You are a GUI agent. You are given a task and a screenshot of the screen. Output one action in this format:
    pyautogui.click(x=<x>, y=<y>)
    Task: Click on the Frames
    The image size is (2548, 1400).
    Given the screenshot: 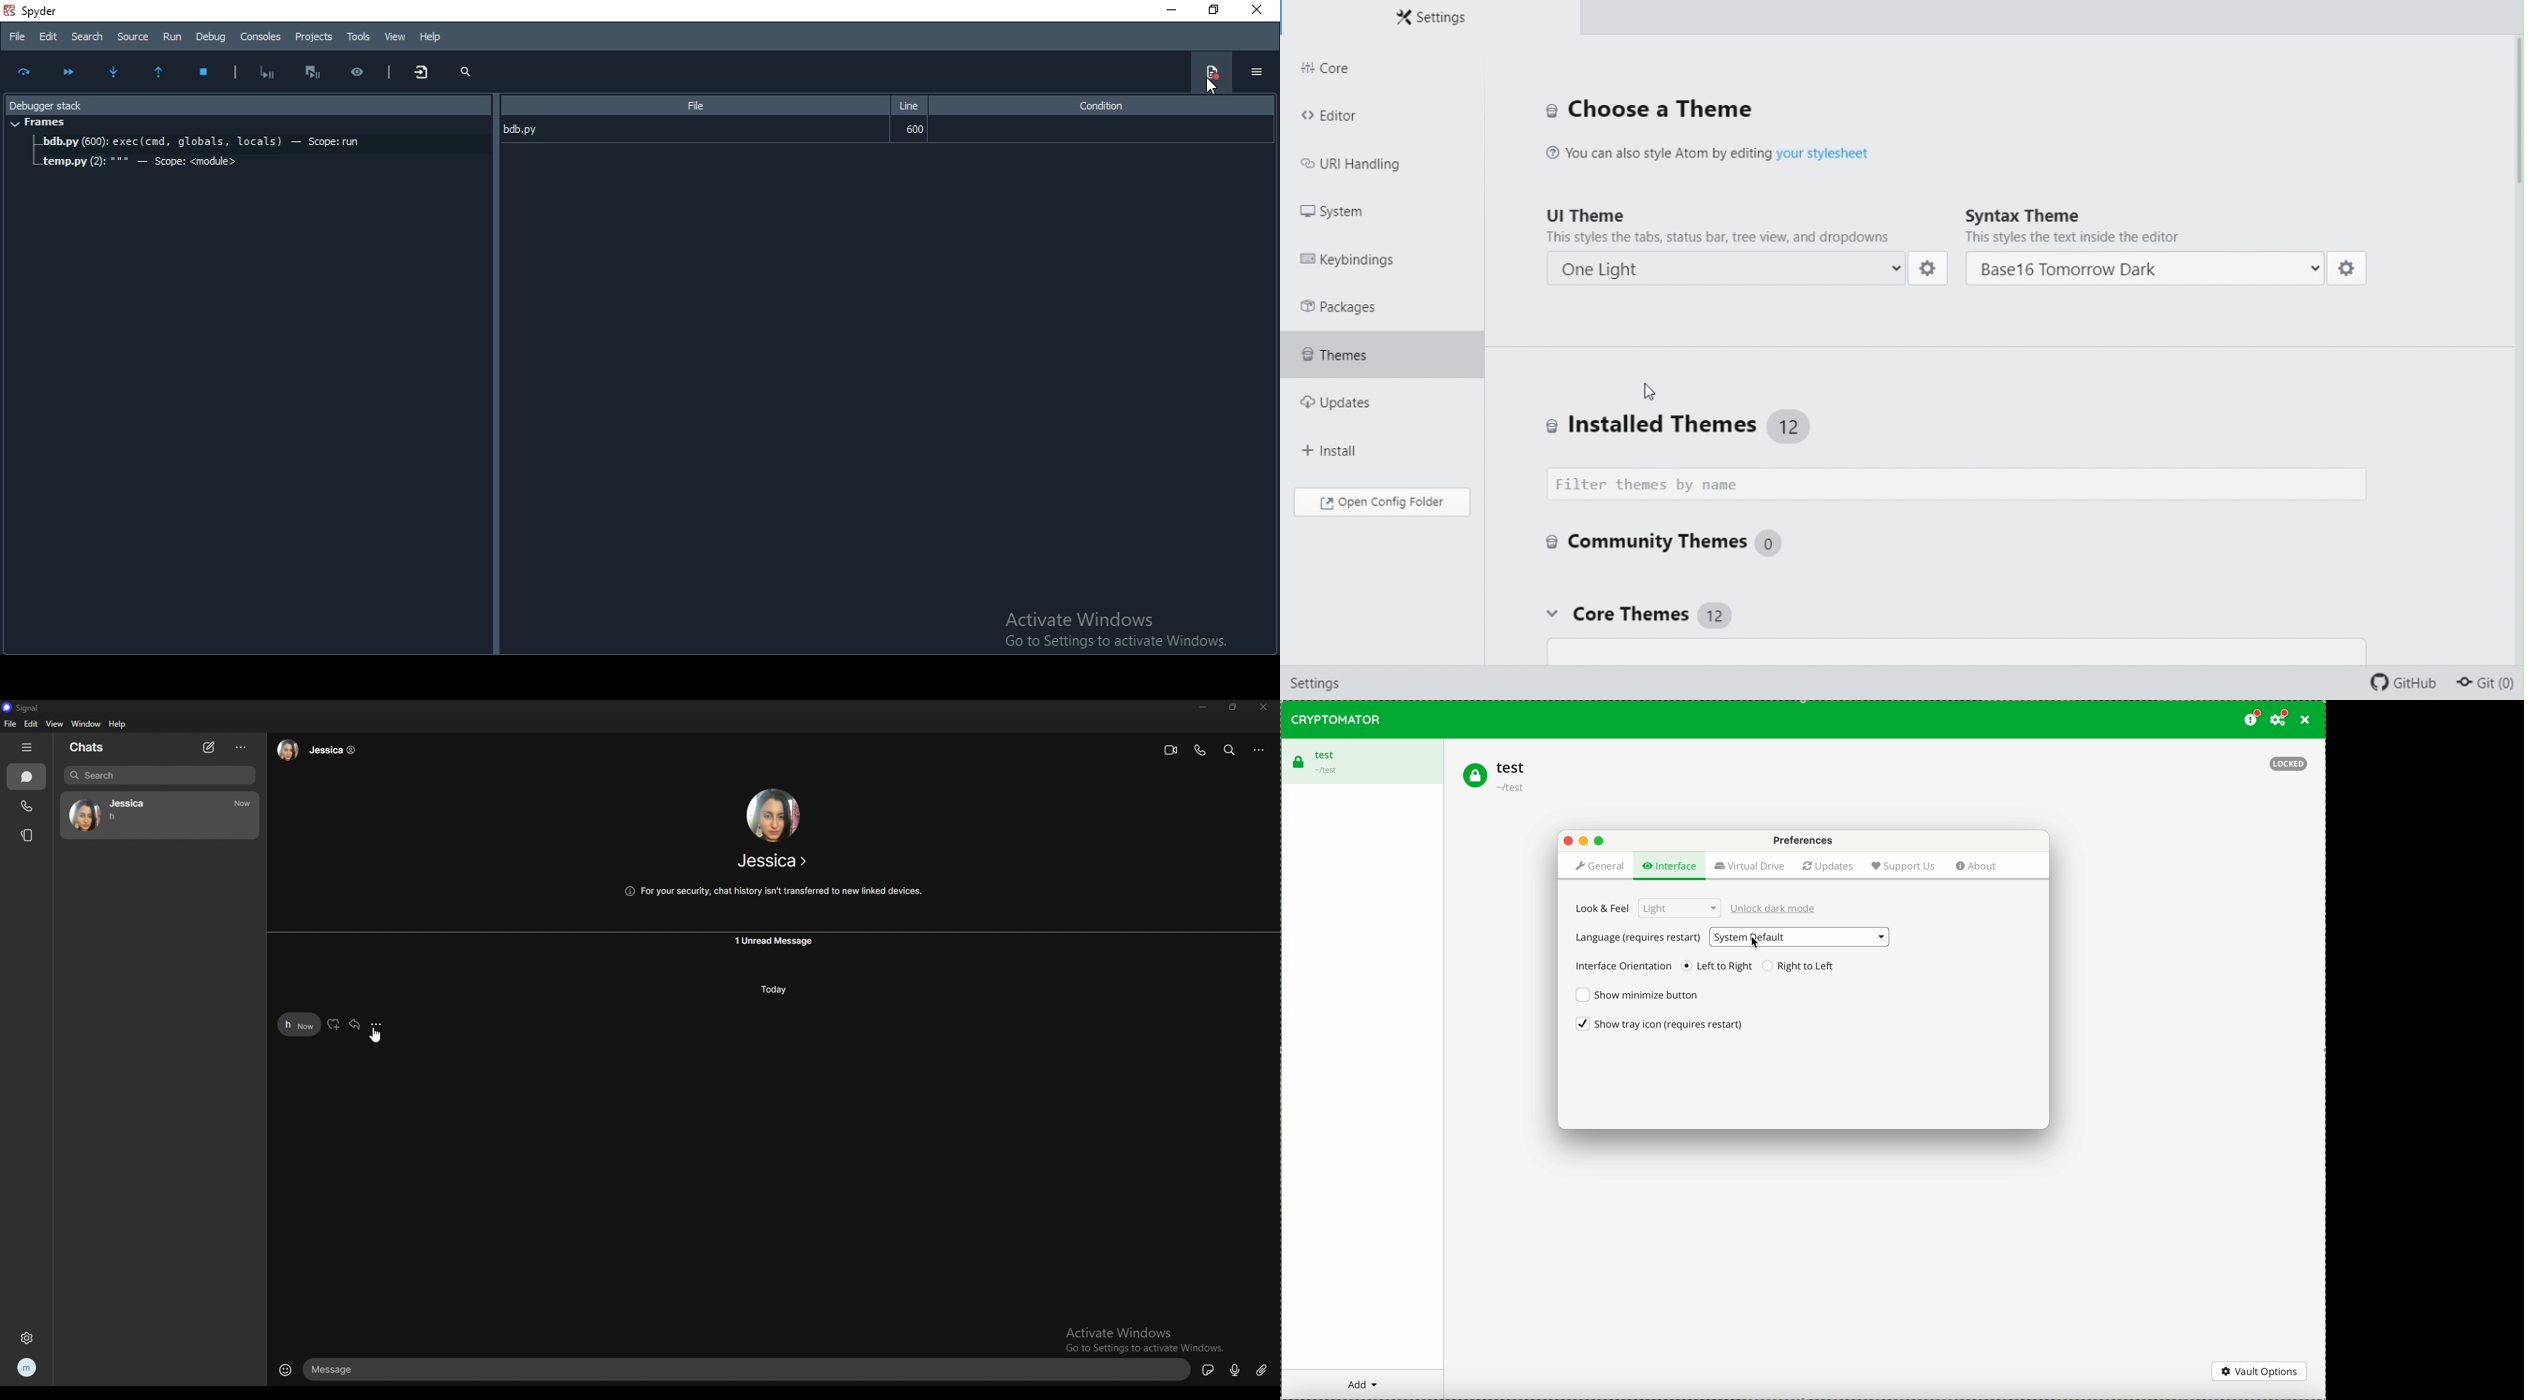 What is the action you would take?
    pyautogui.click(x=40, y=124)
    